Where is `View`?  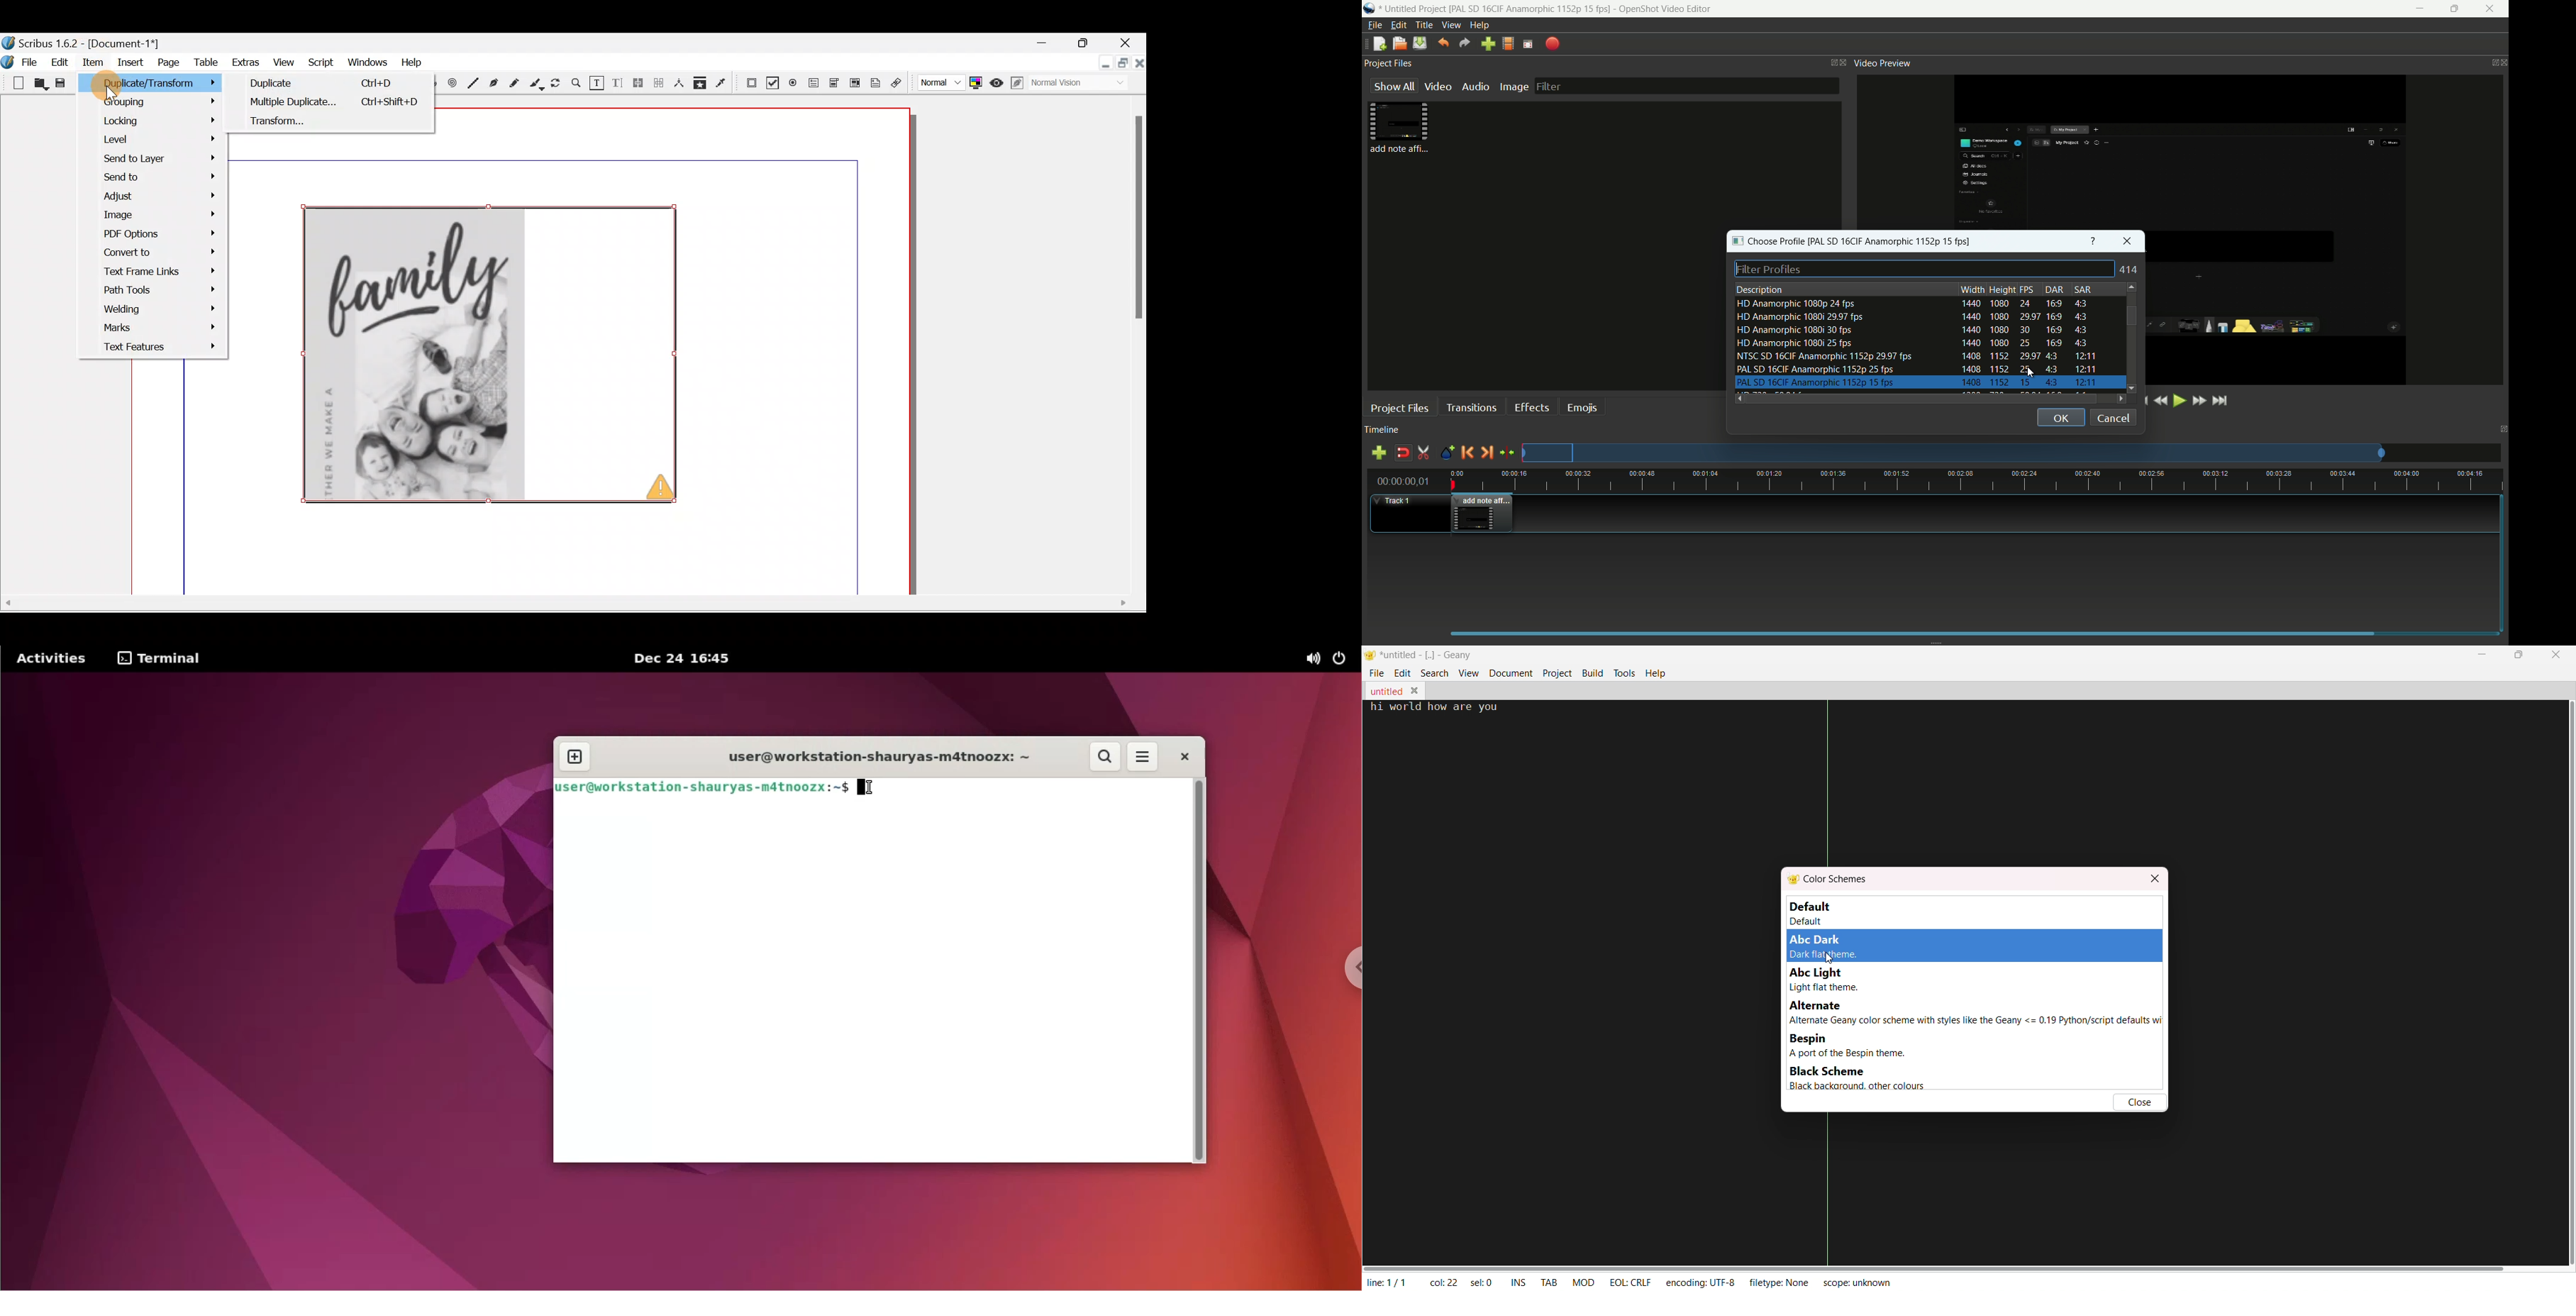 View is located at coordinates (286, 62).